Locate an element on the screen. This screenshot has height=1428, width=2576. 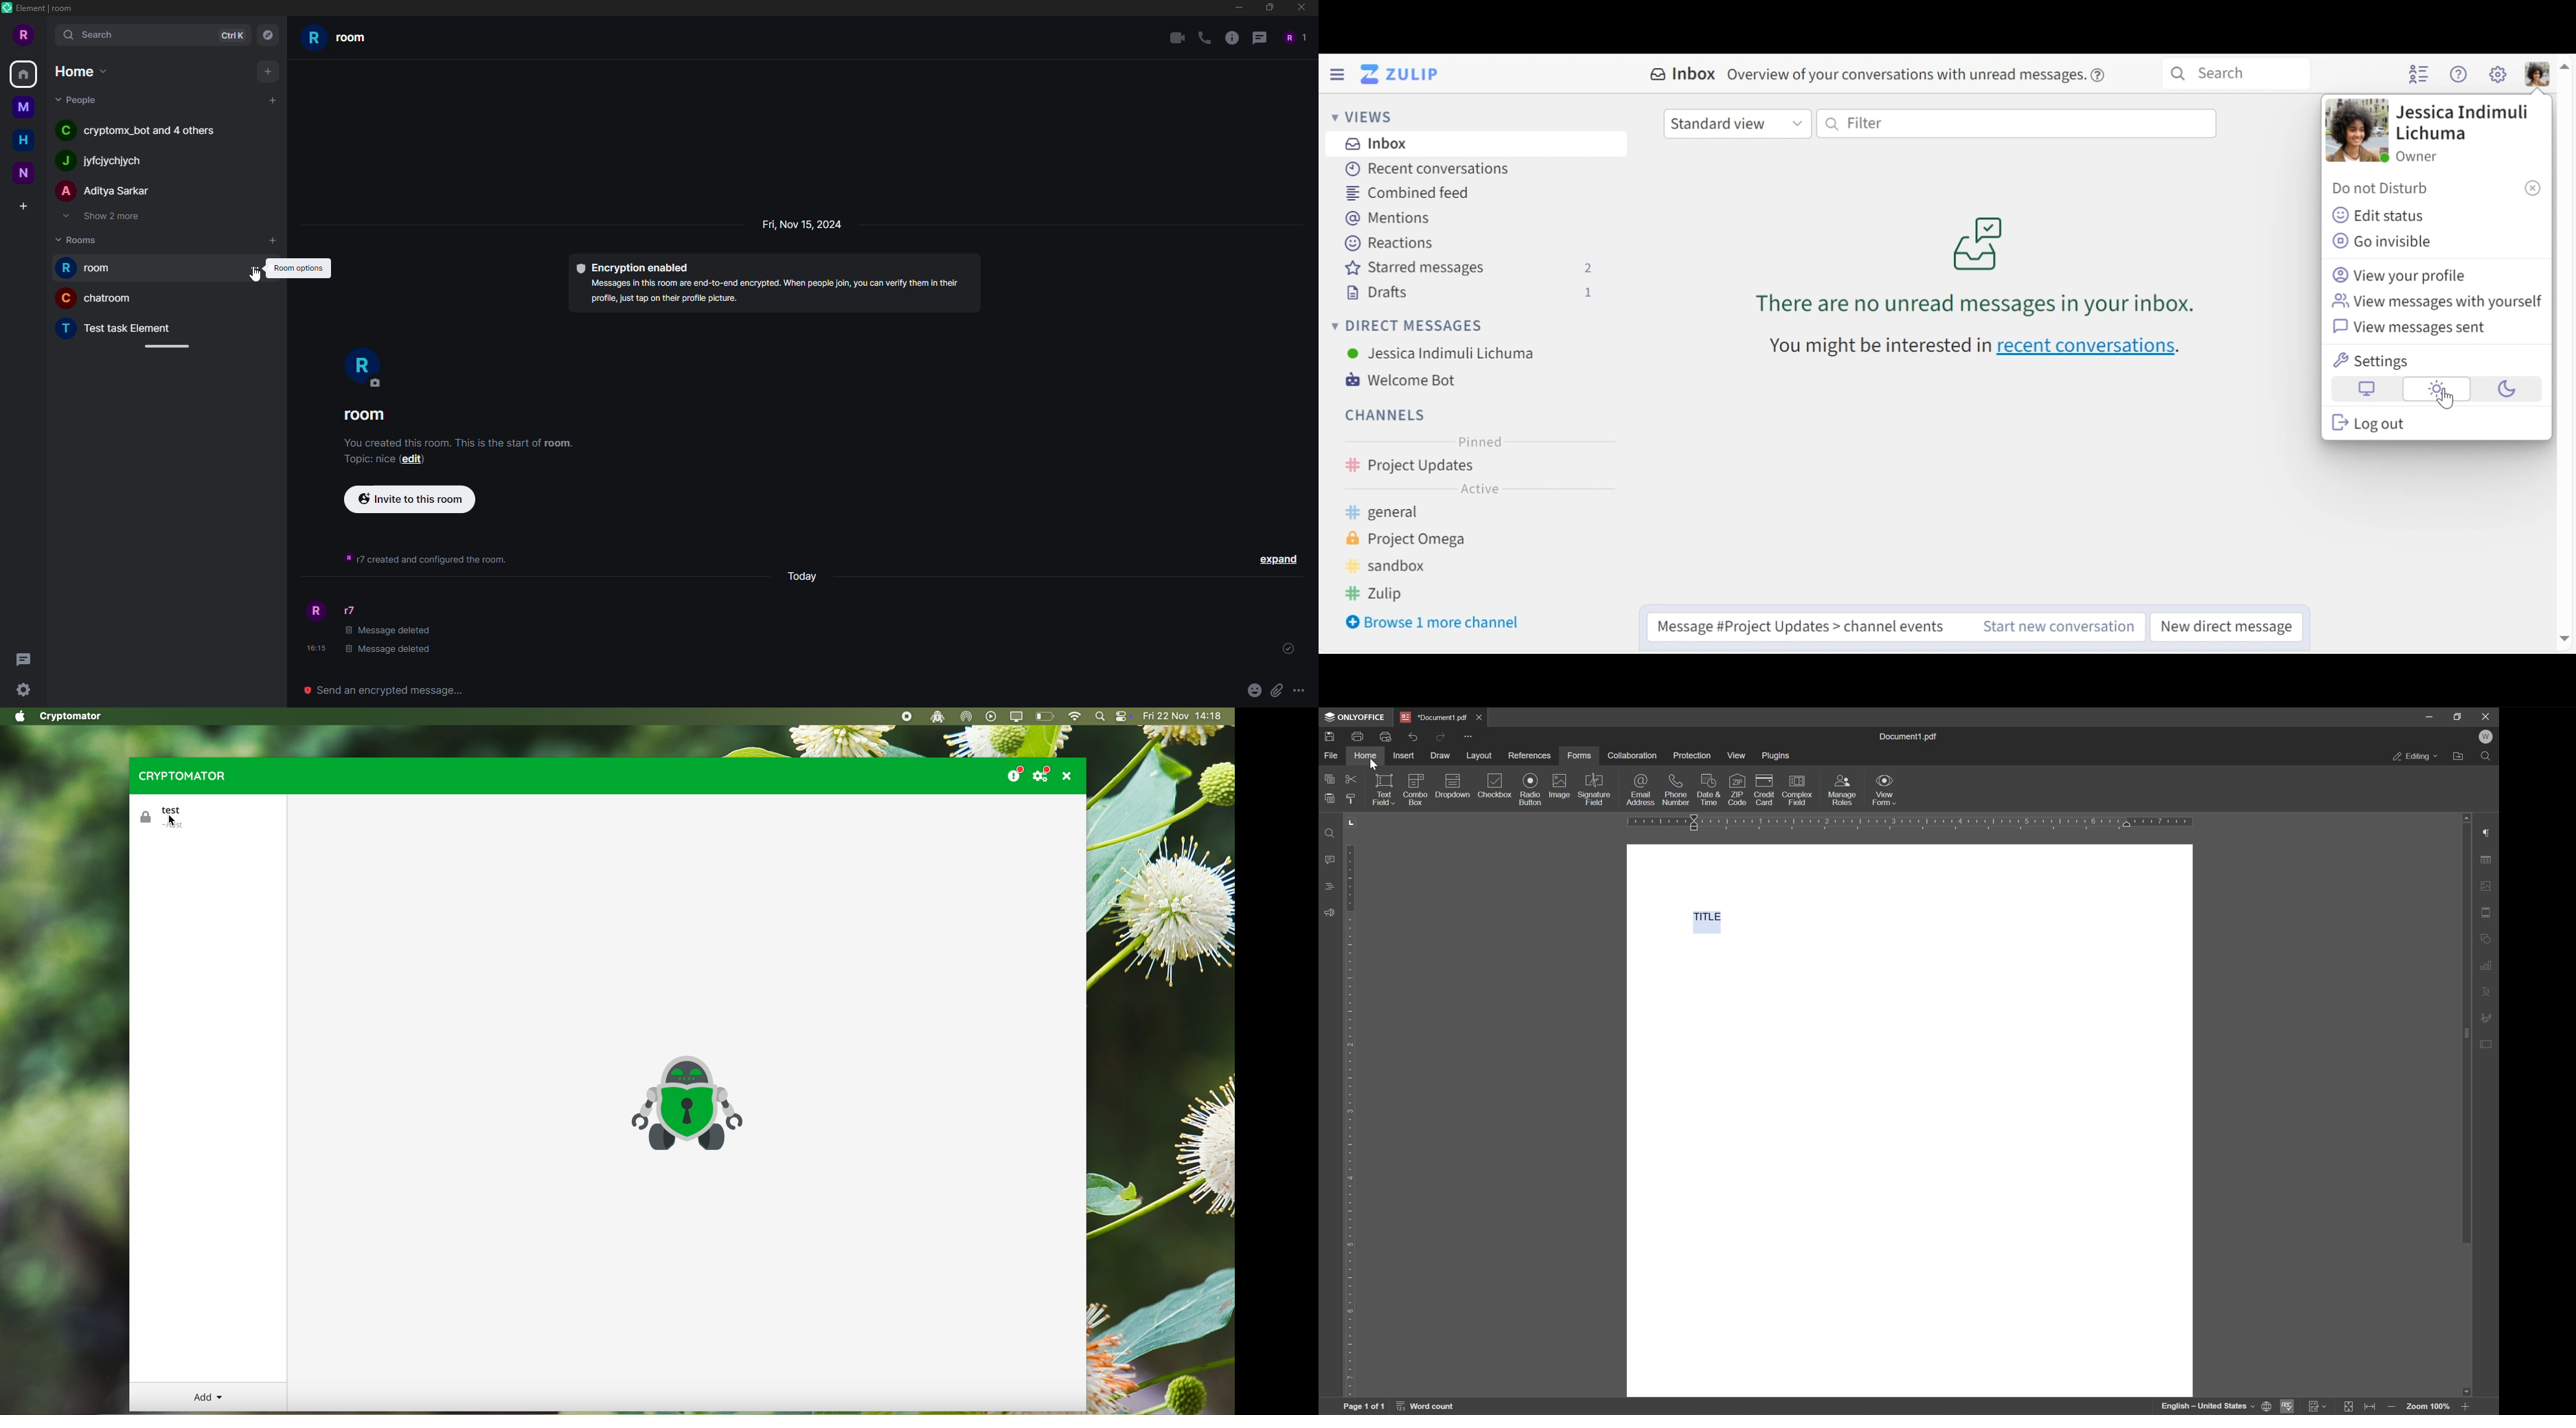
find is located at coordinates (1332, 833).